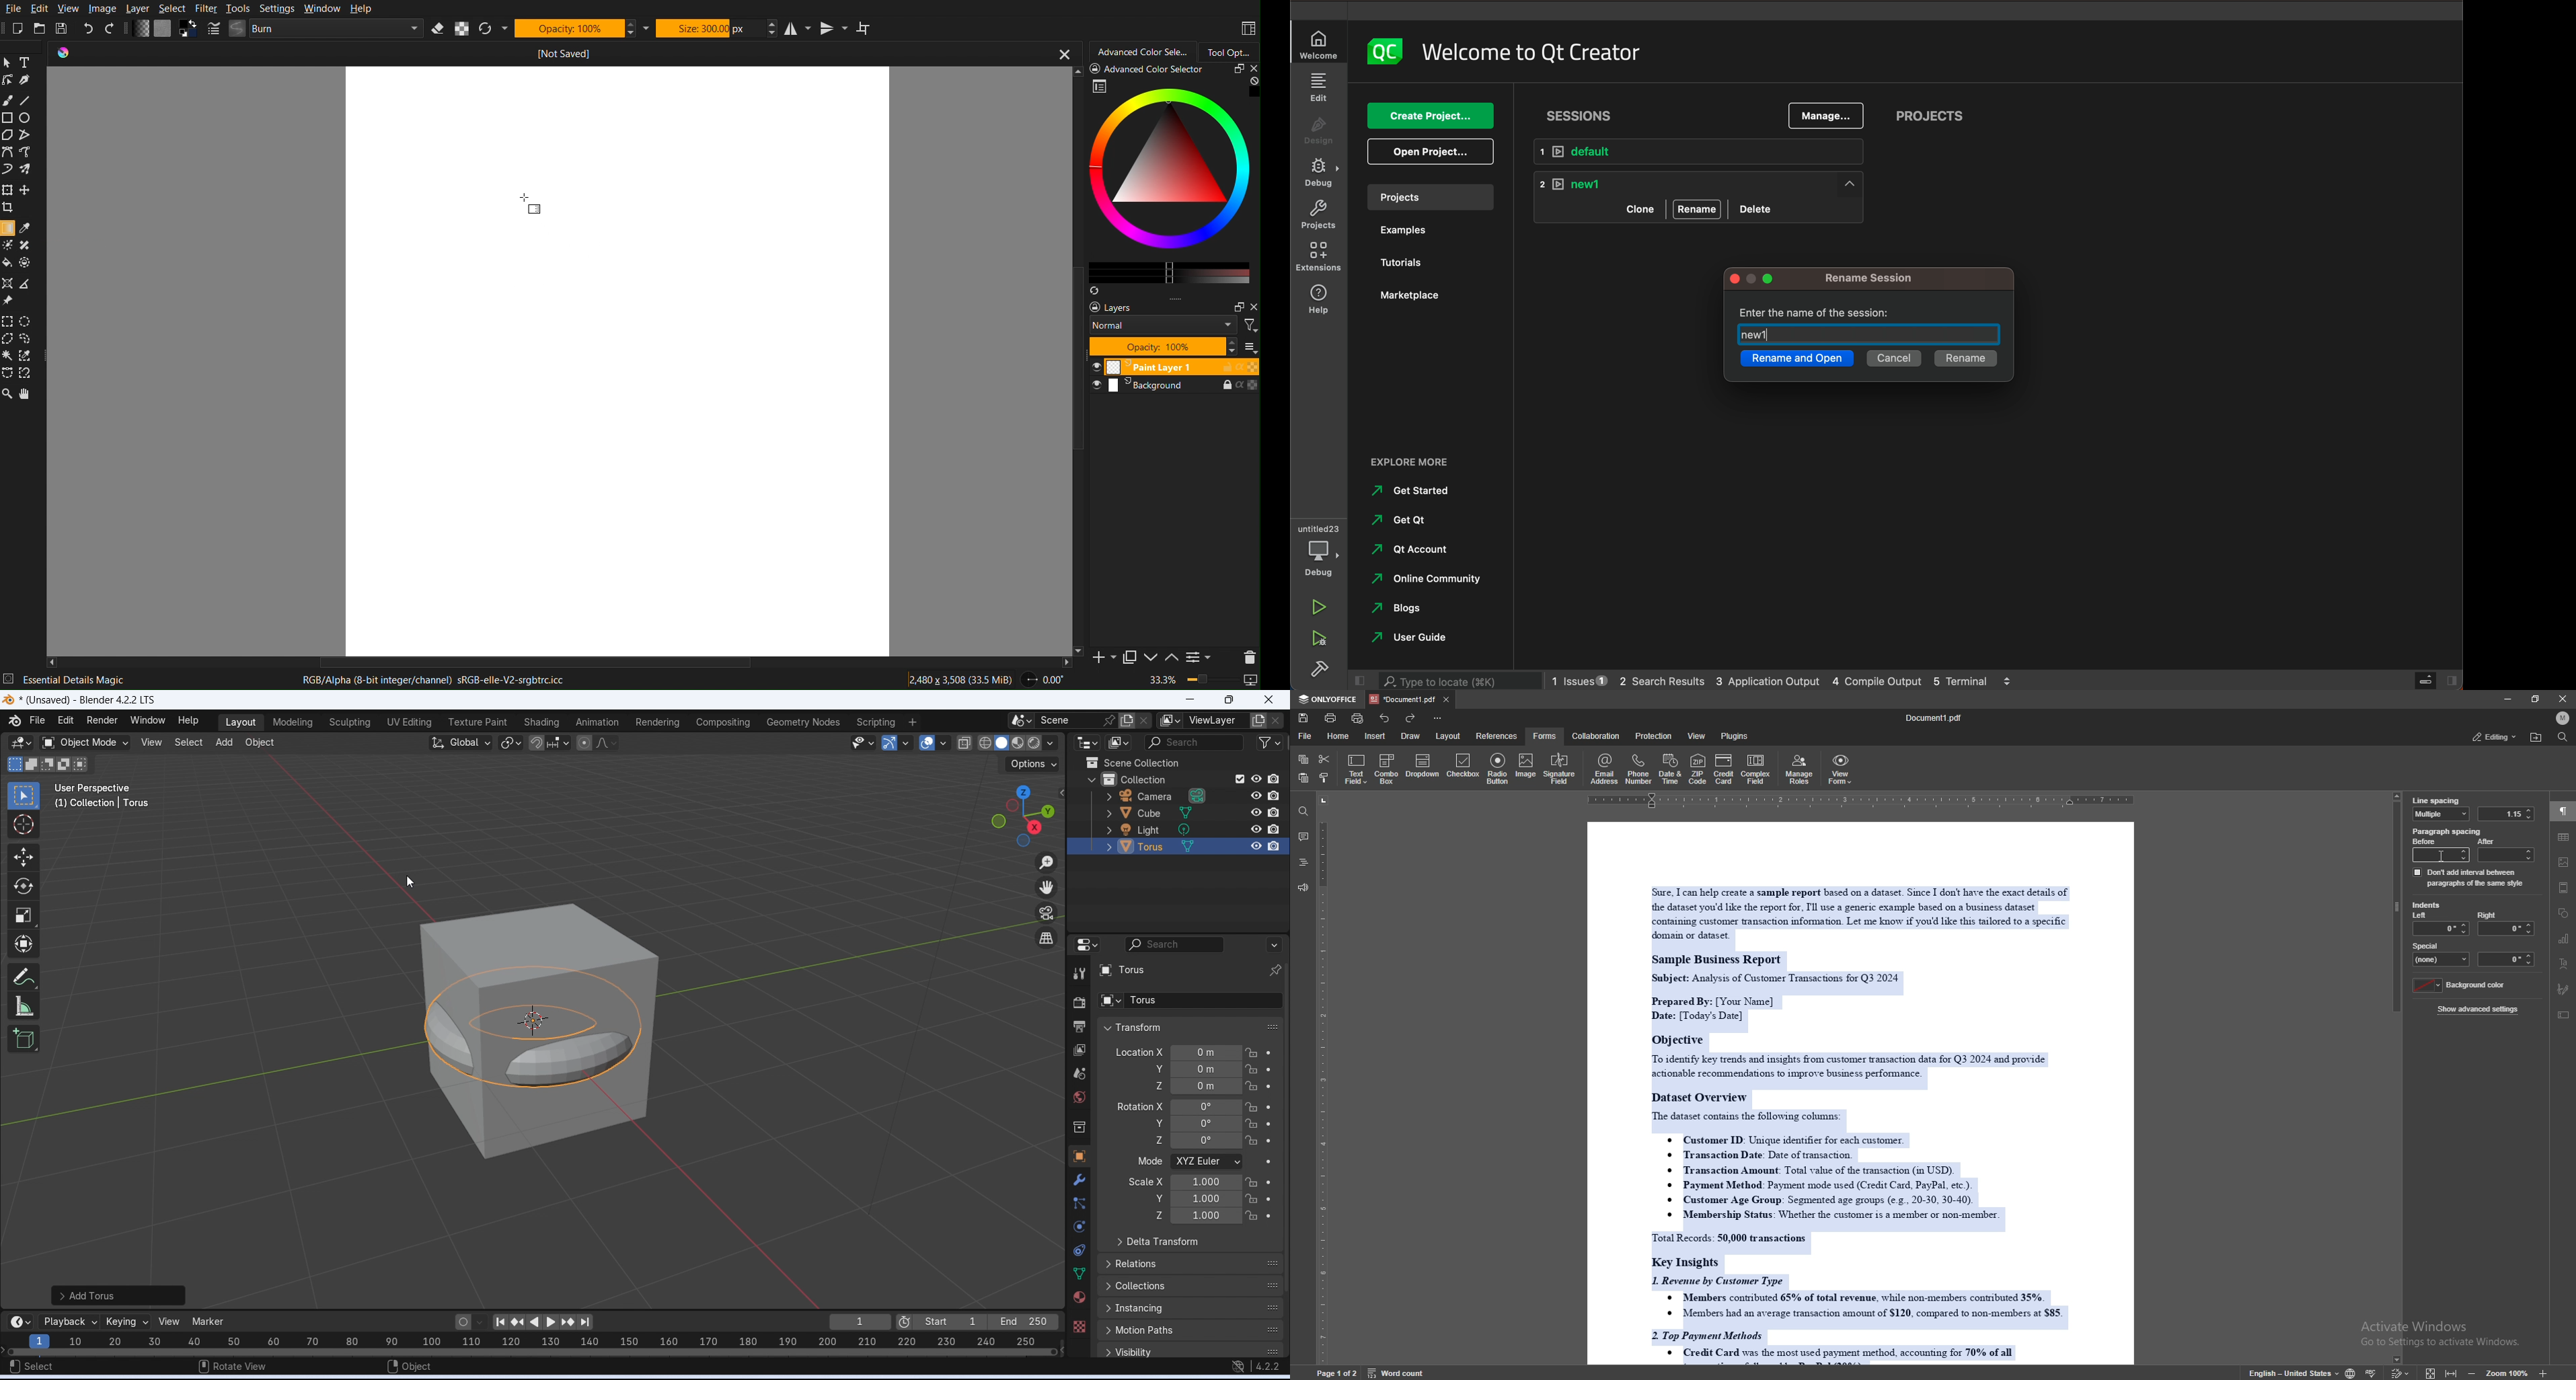  What do you see at coordinates (1142, 51) in the screenshot?
I see `Advanced Color Selector` at bounding box center [1142, 51].